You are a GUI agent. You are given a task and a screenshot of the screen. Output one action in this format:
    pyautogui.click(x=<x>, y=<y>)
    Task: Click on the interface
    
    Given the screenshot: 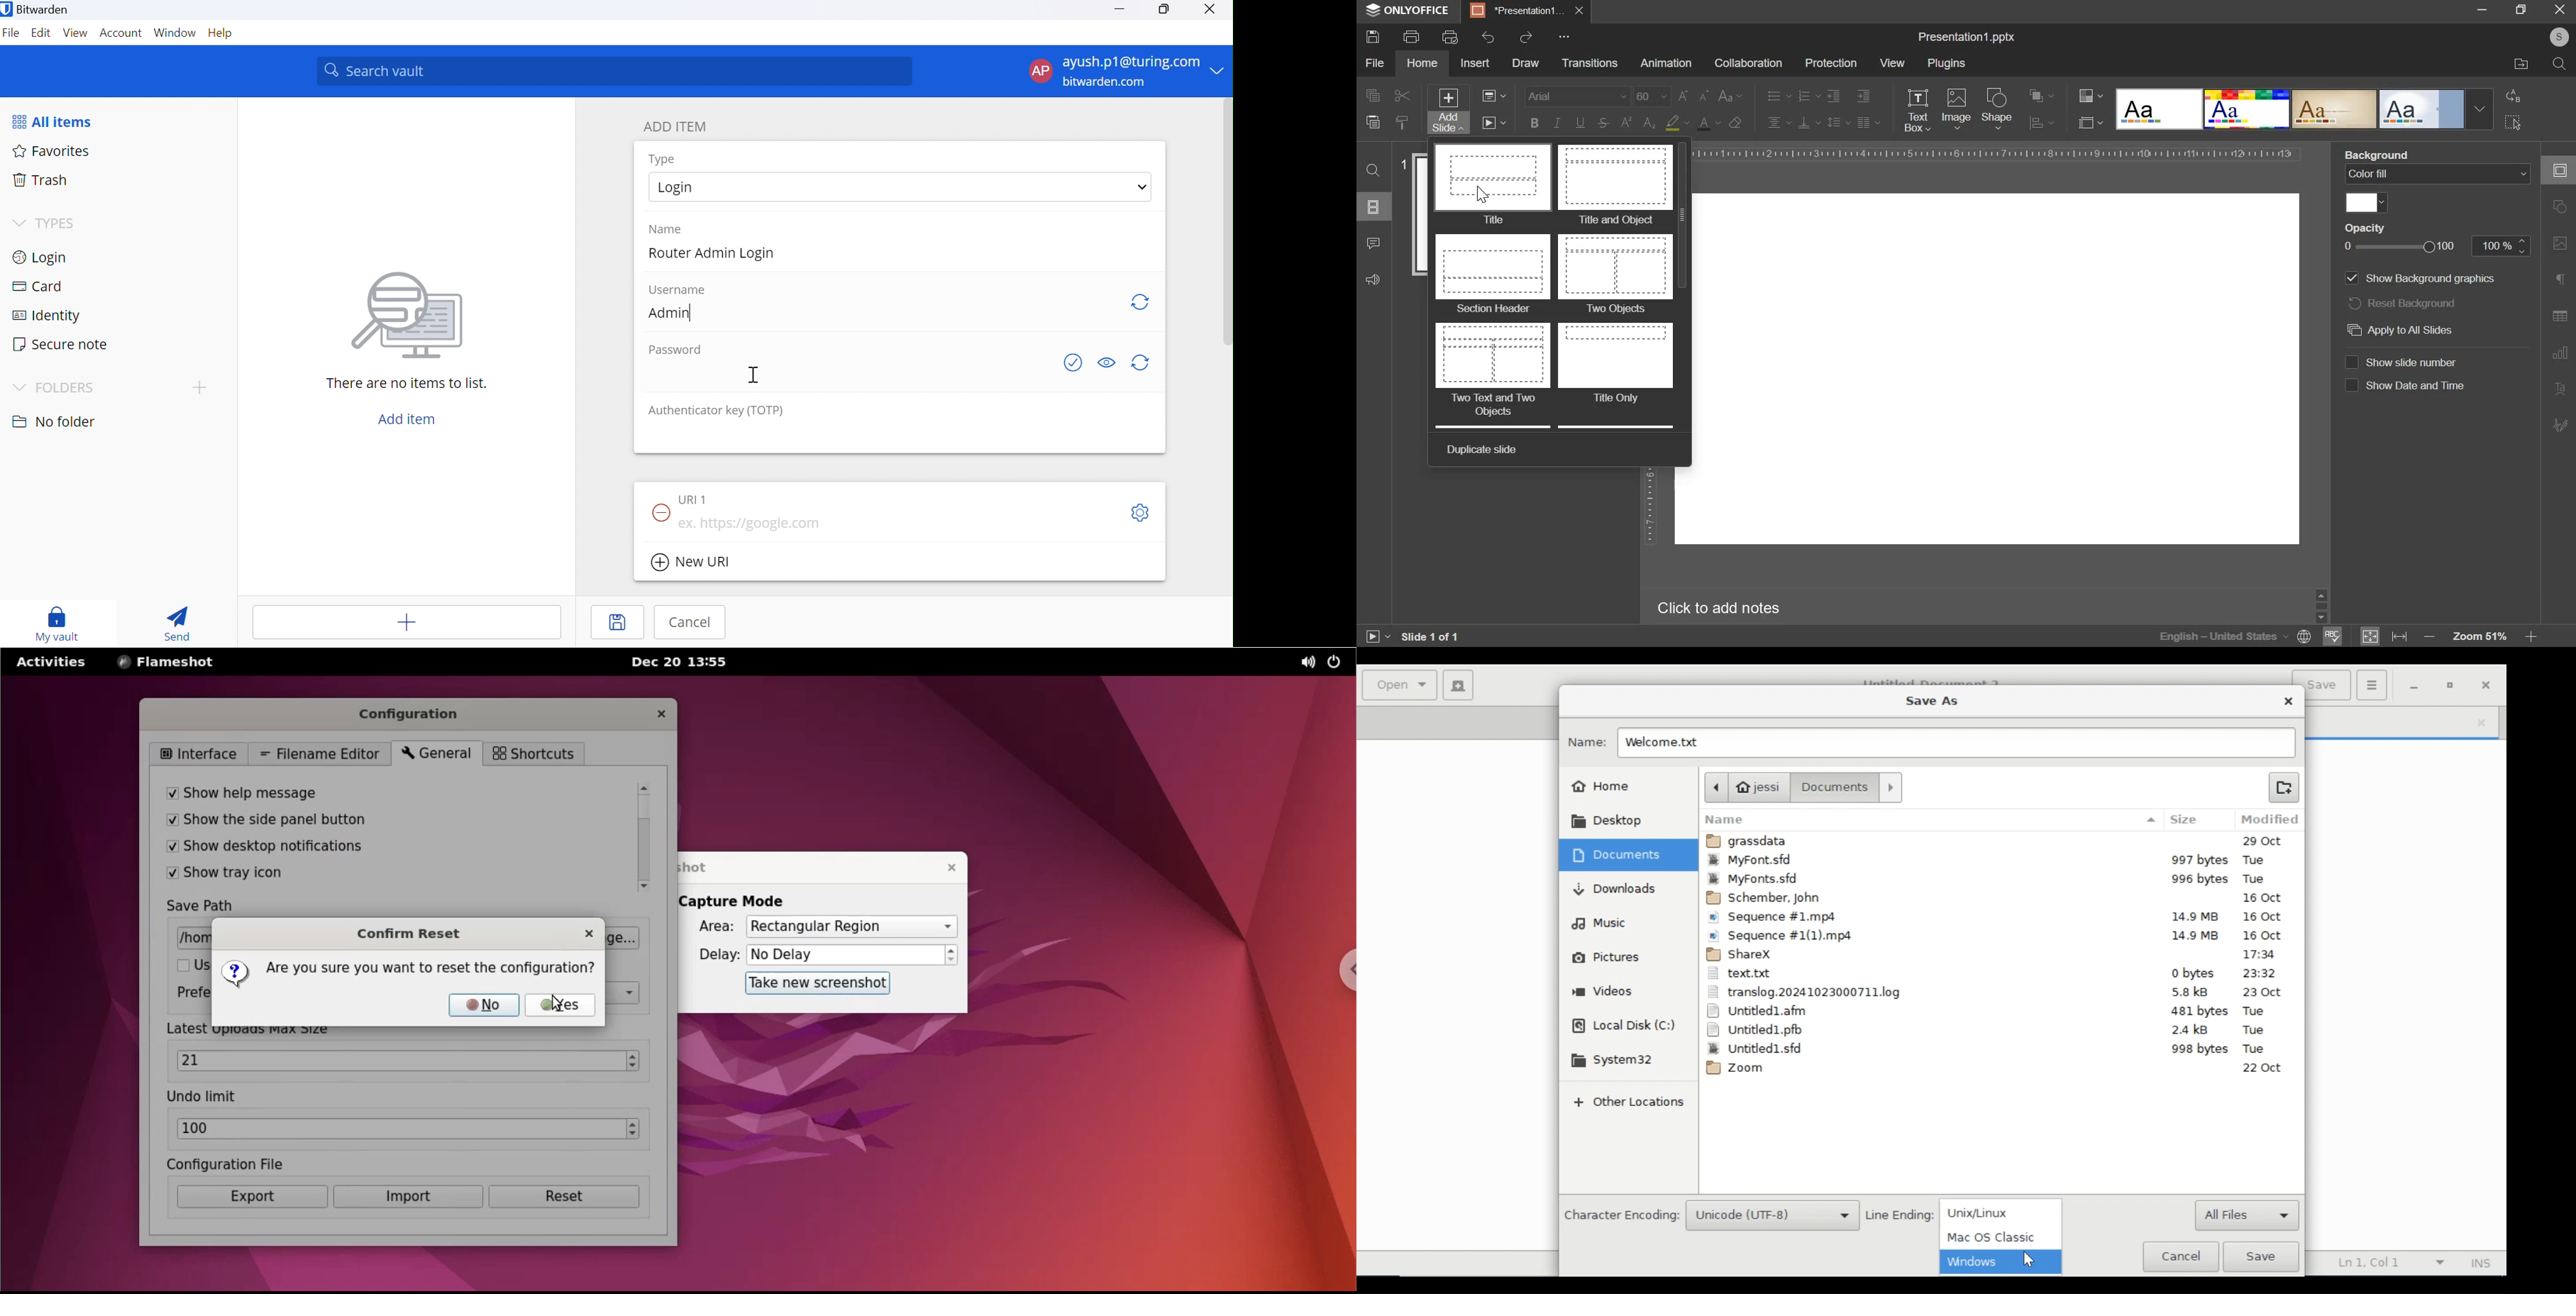 What is the action you would take?
    pyautogui.click(x=197, y=753)
    